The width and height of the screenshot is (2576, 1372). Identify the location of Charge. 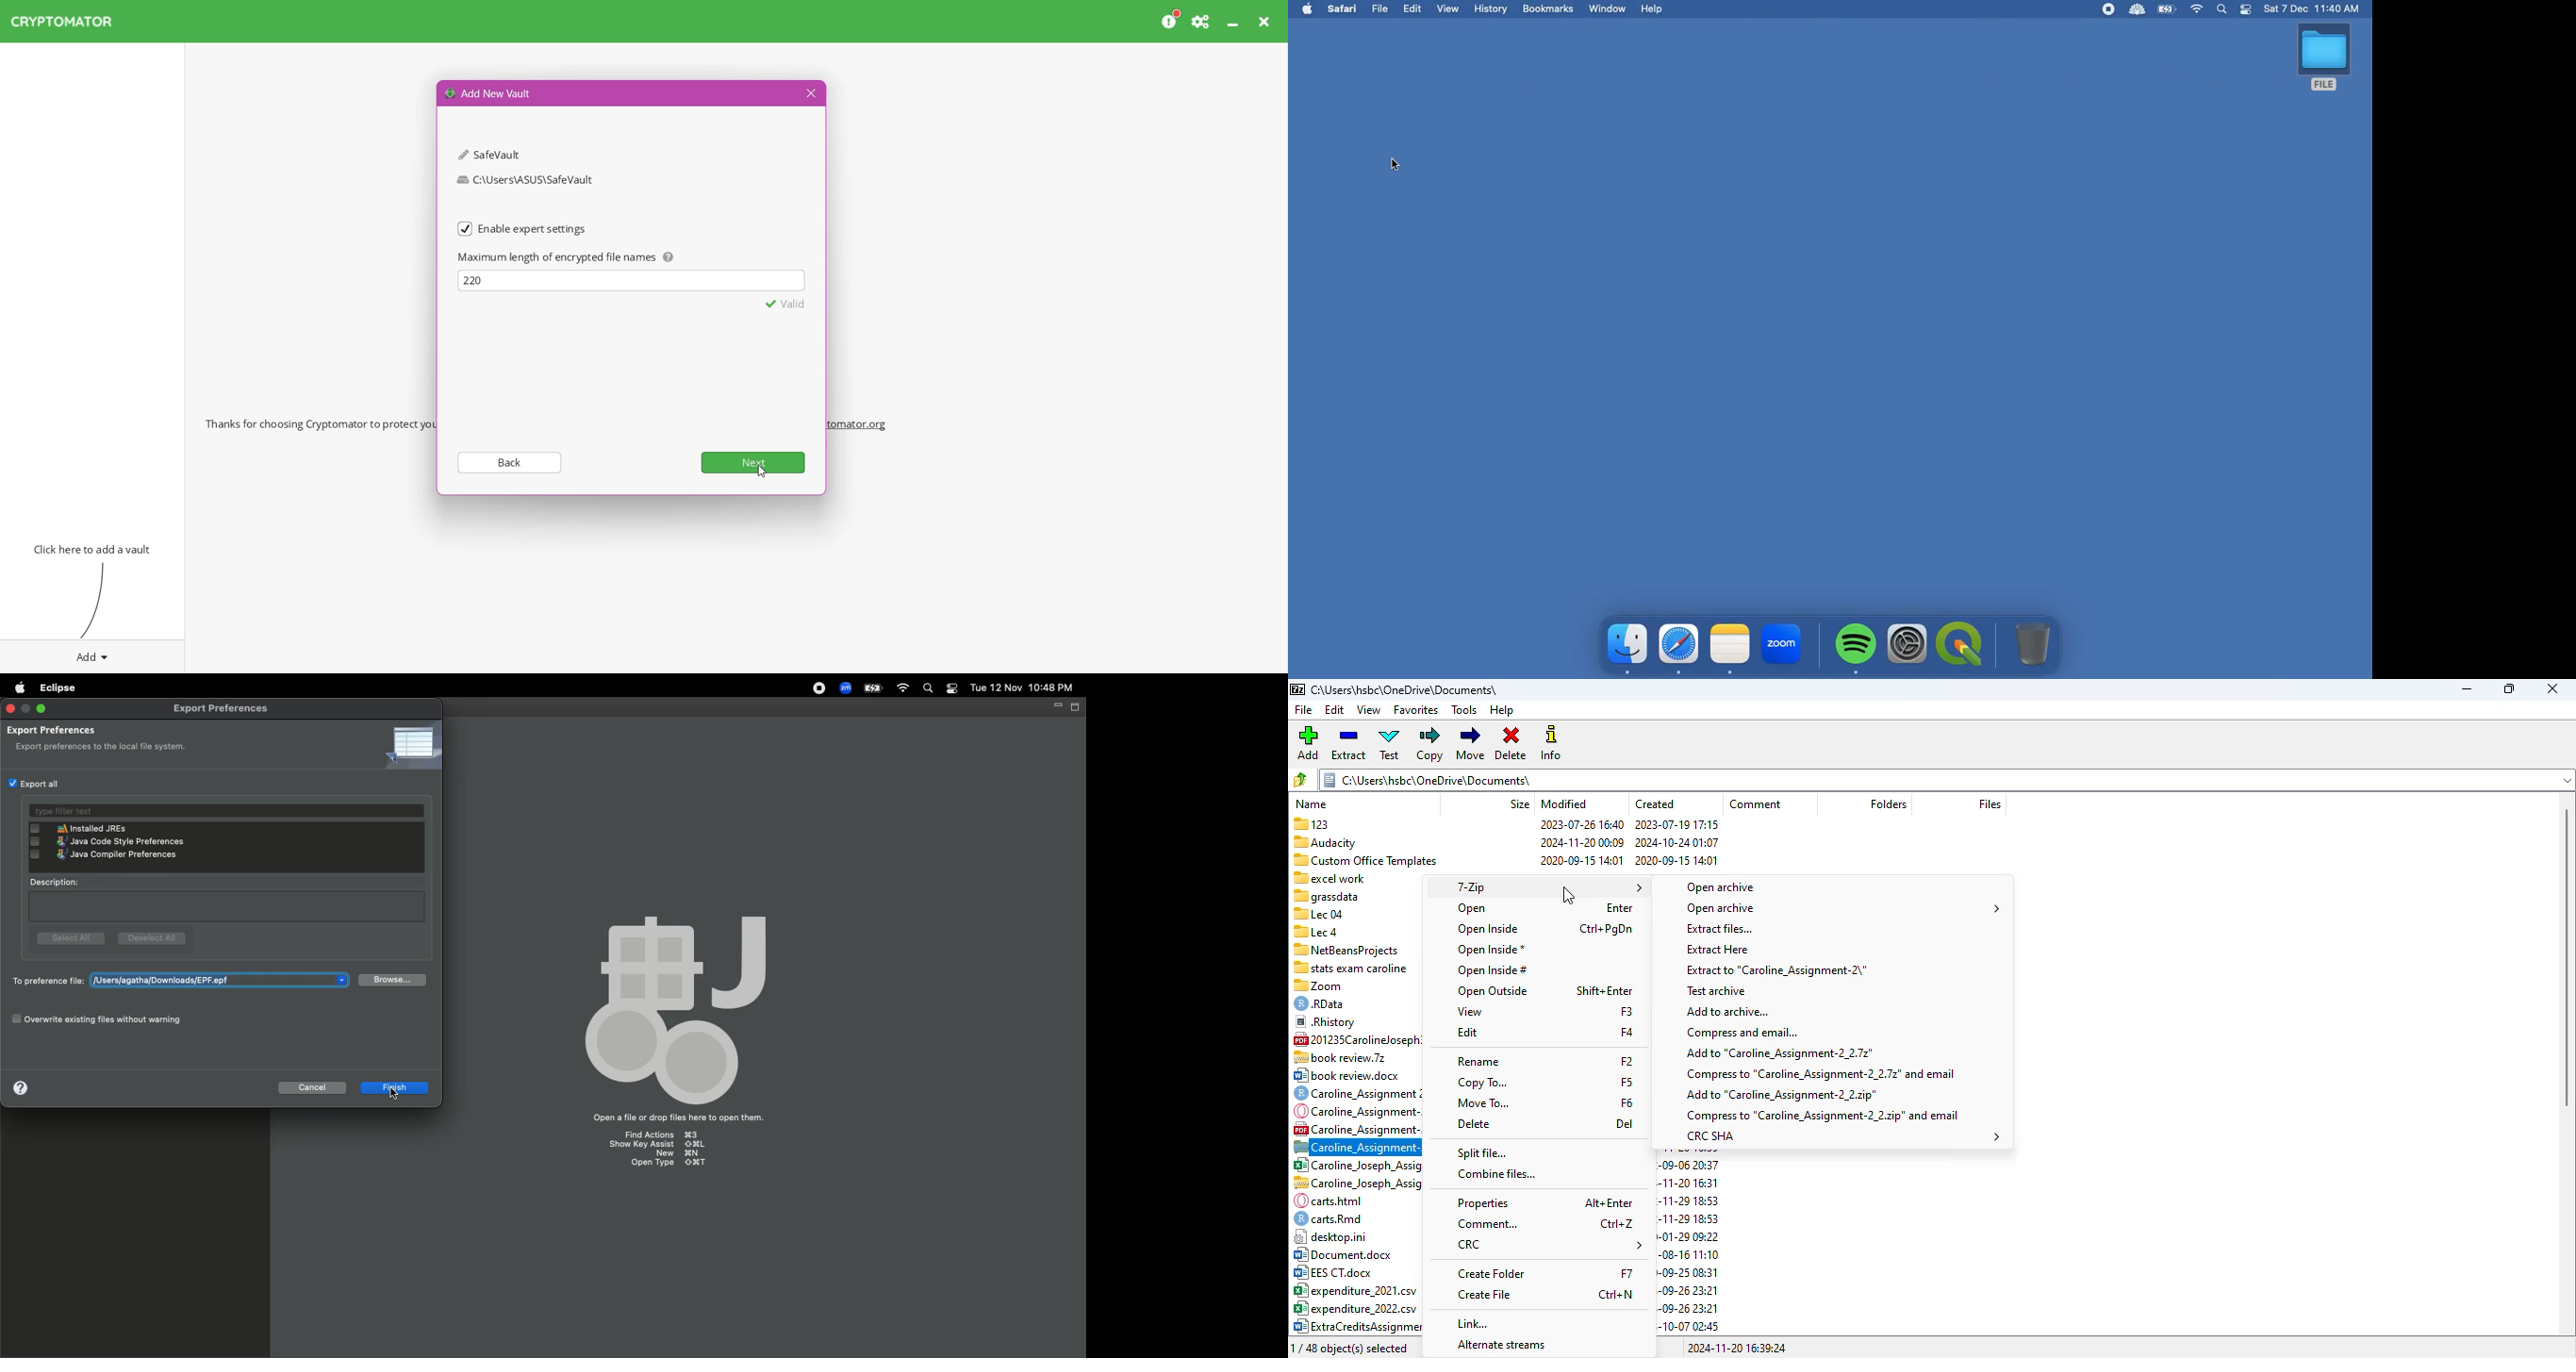
(875, 687).